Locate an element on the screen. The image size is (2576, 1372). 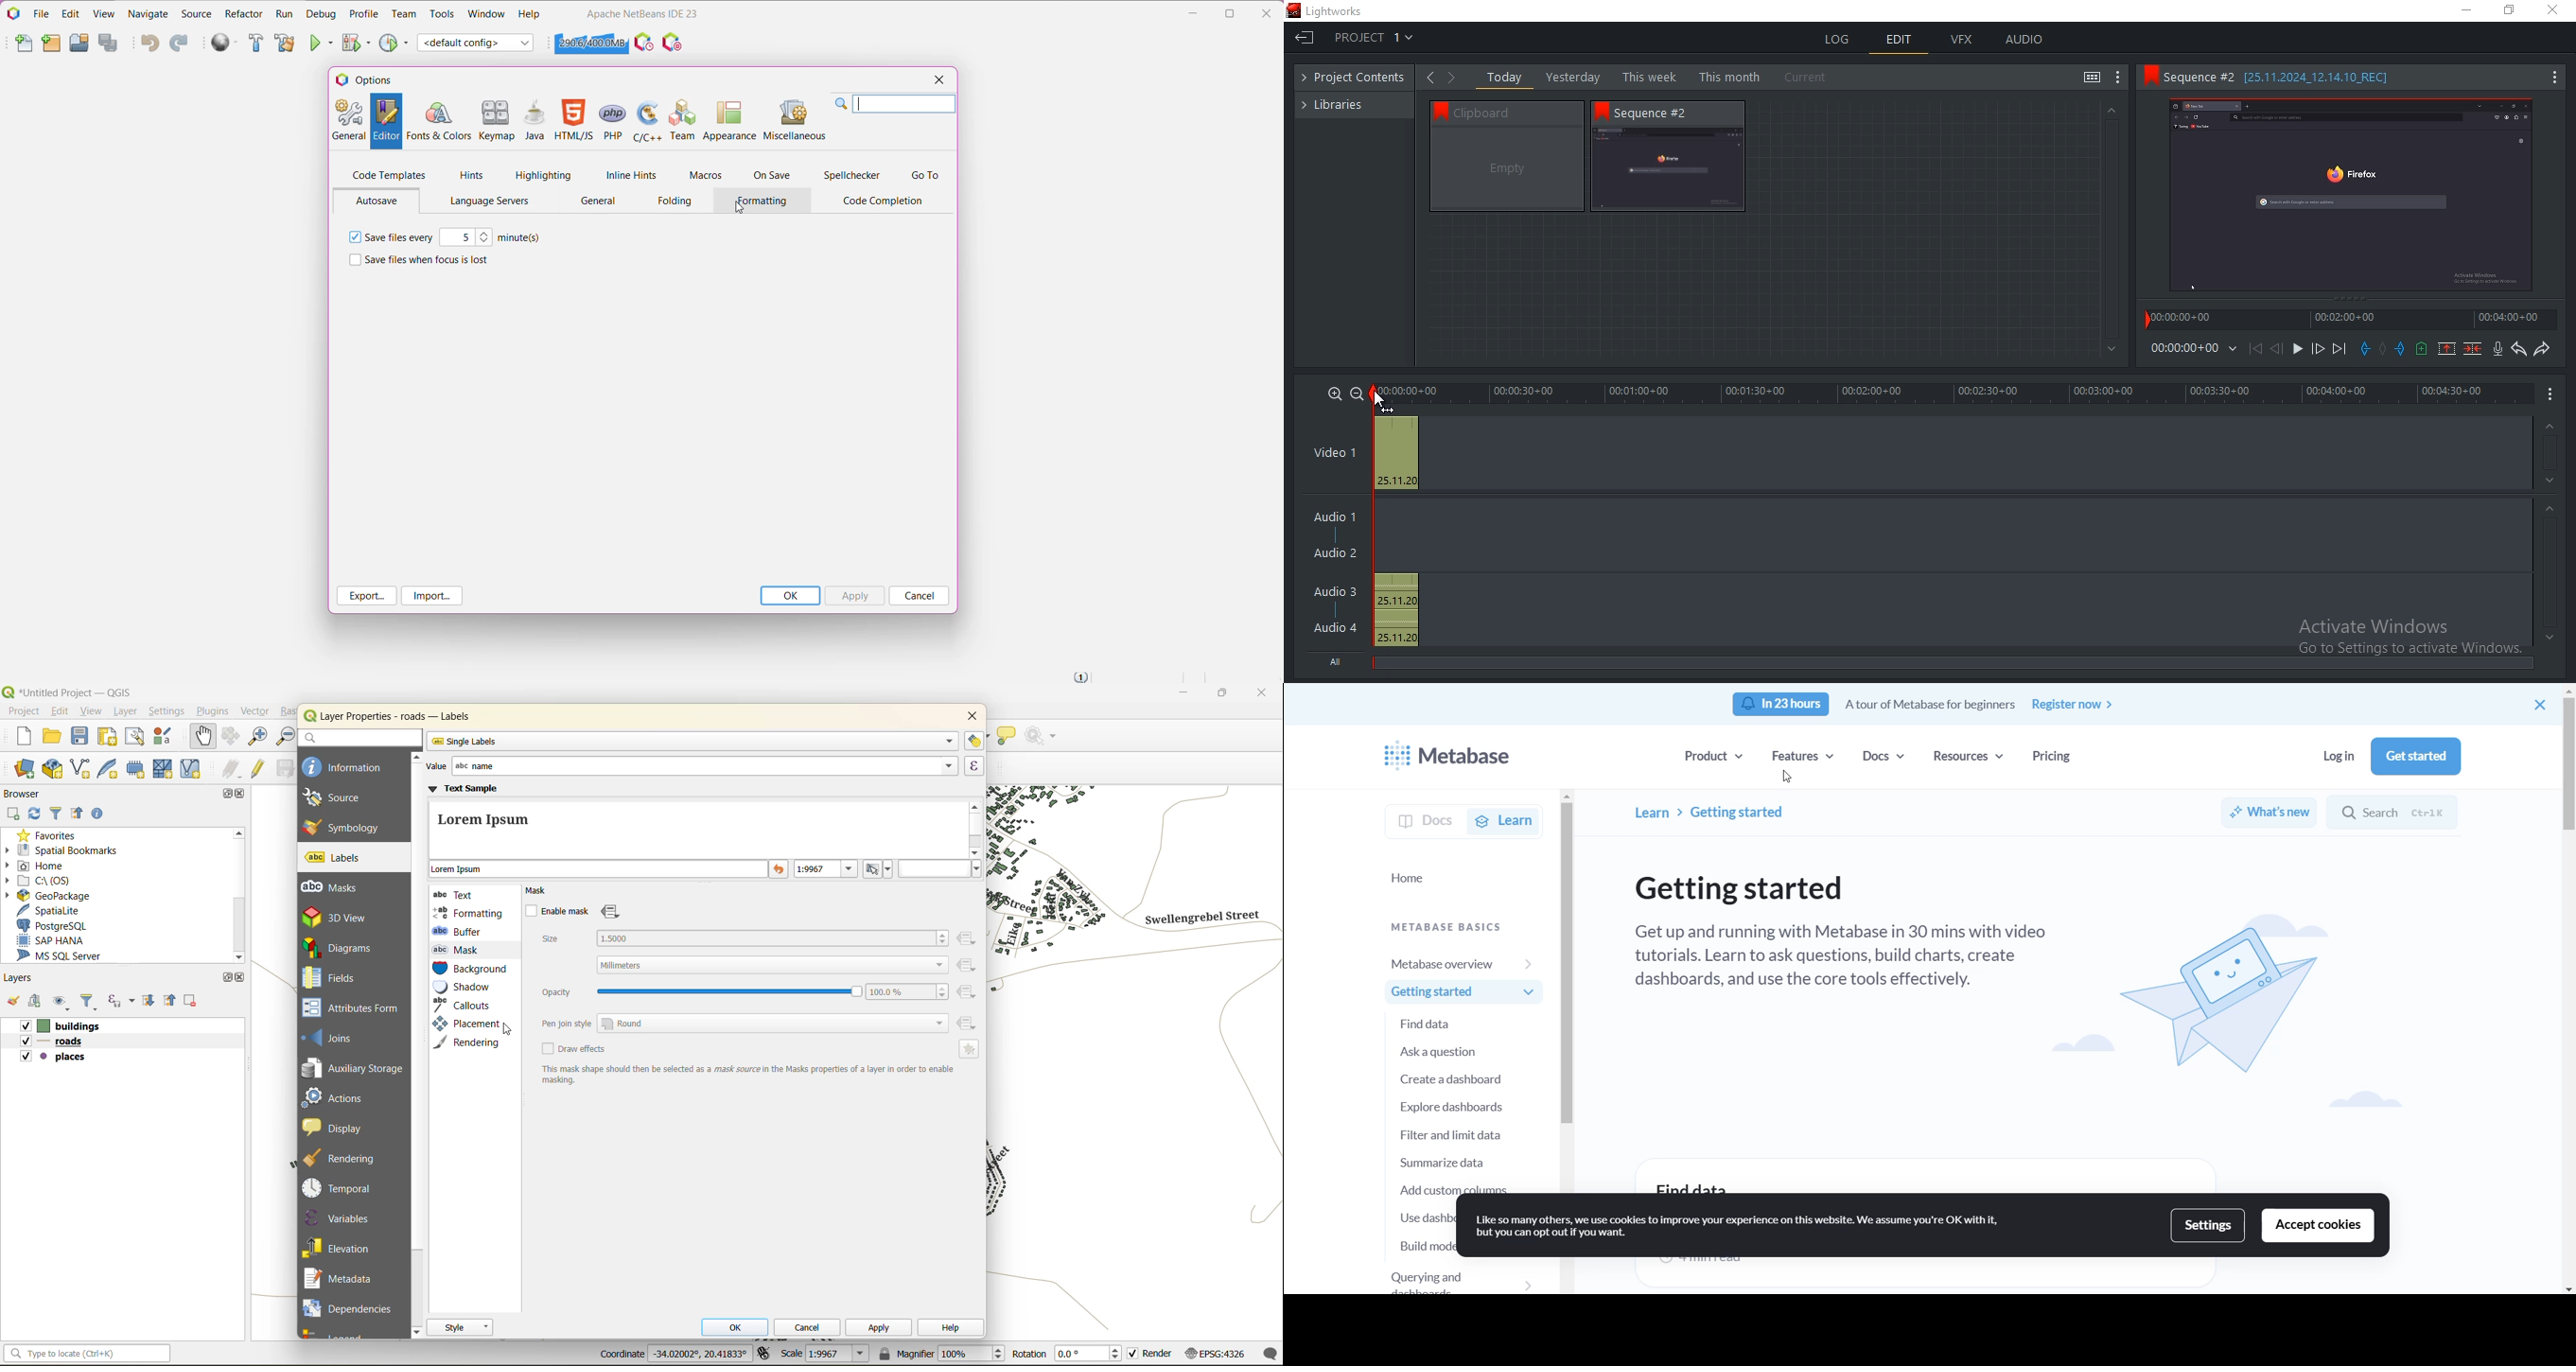
learn is located at coordinates (1505, 820).